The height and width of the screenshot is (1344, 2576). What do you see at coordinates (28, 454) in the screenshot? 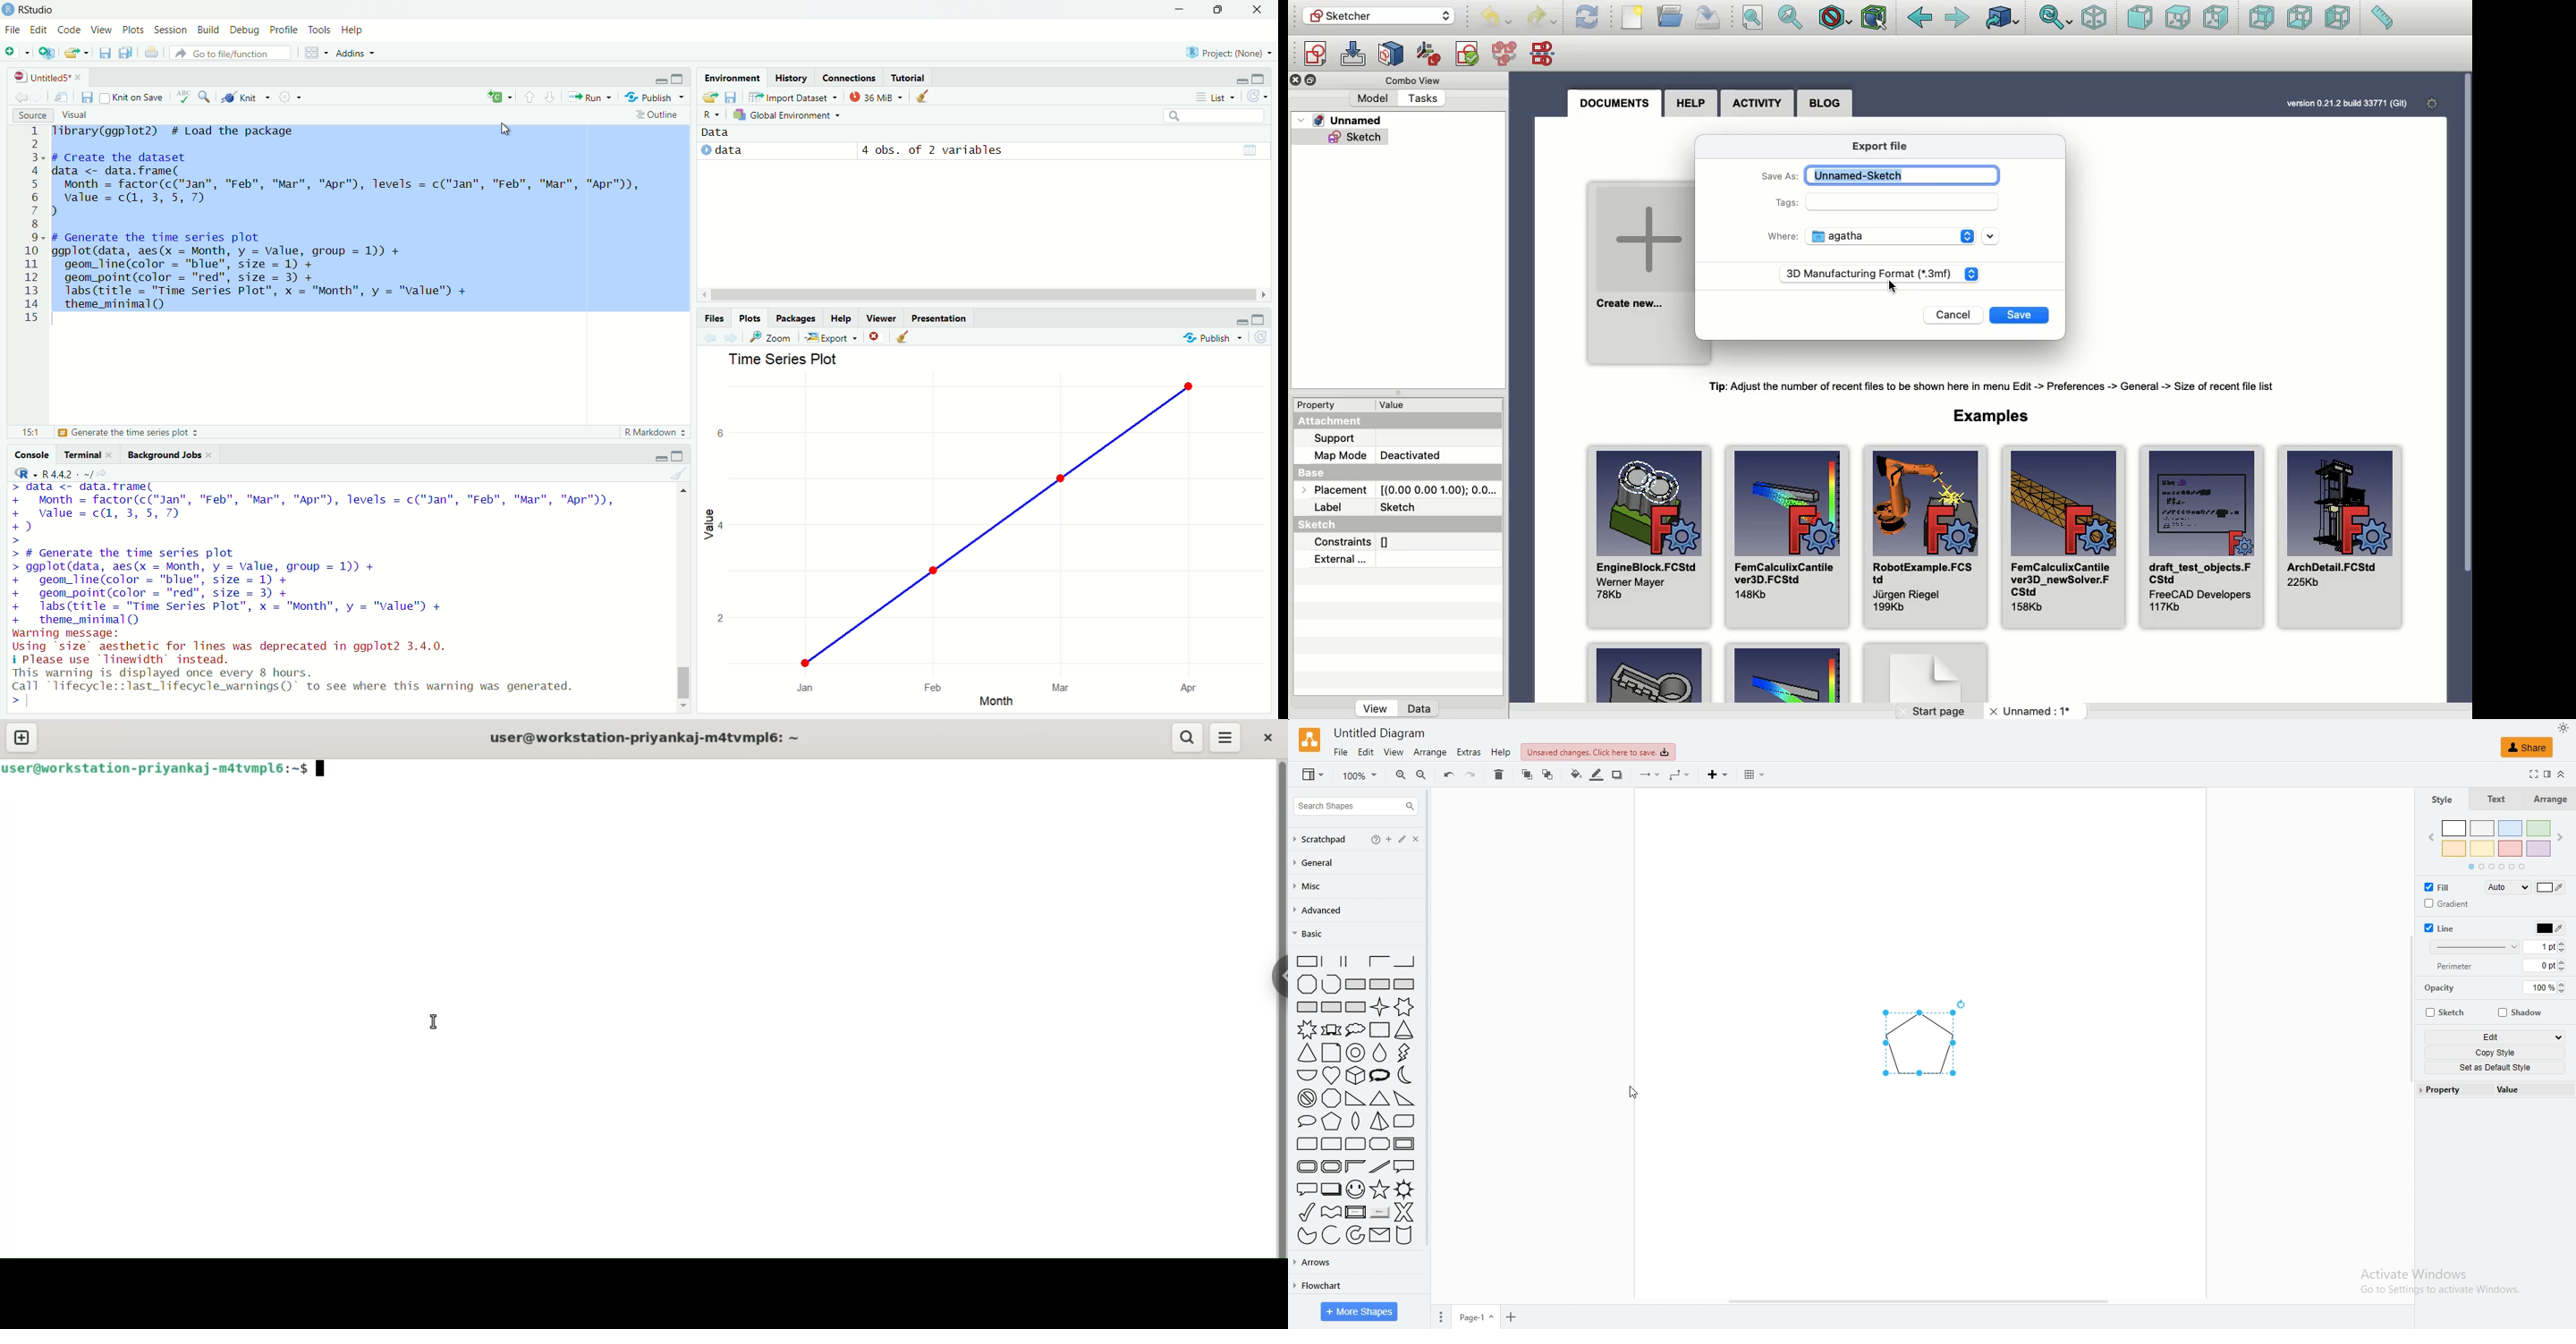
I see `console` at bounding box center [28, 454].